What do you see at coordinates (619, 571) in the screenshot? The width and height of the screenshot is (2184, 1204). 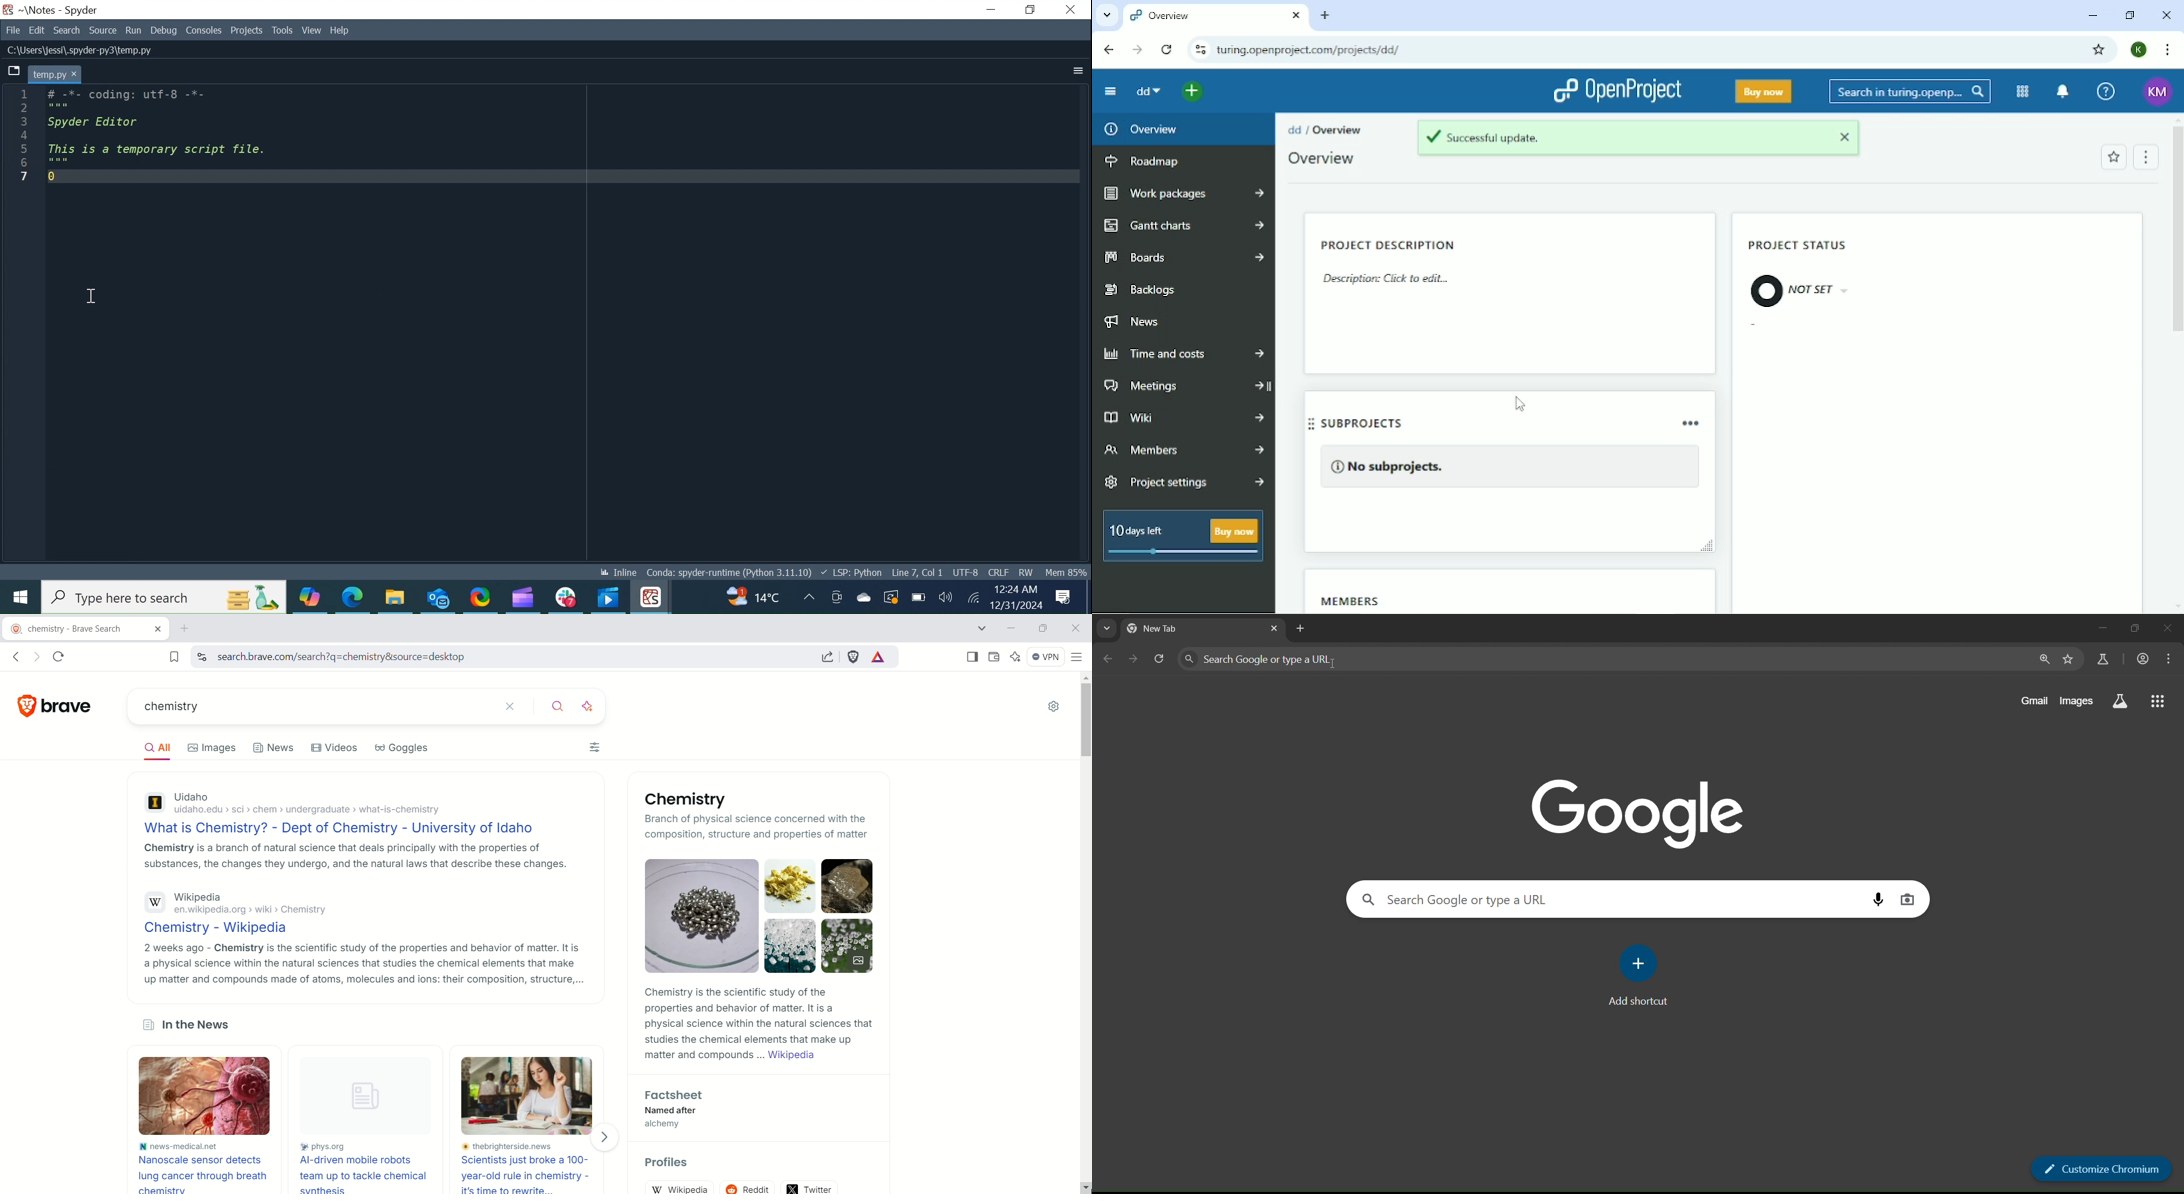 I see `inline` at bounding box center [619, 571].